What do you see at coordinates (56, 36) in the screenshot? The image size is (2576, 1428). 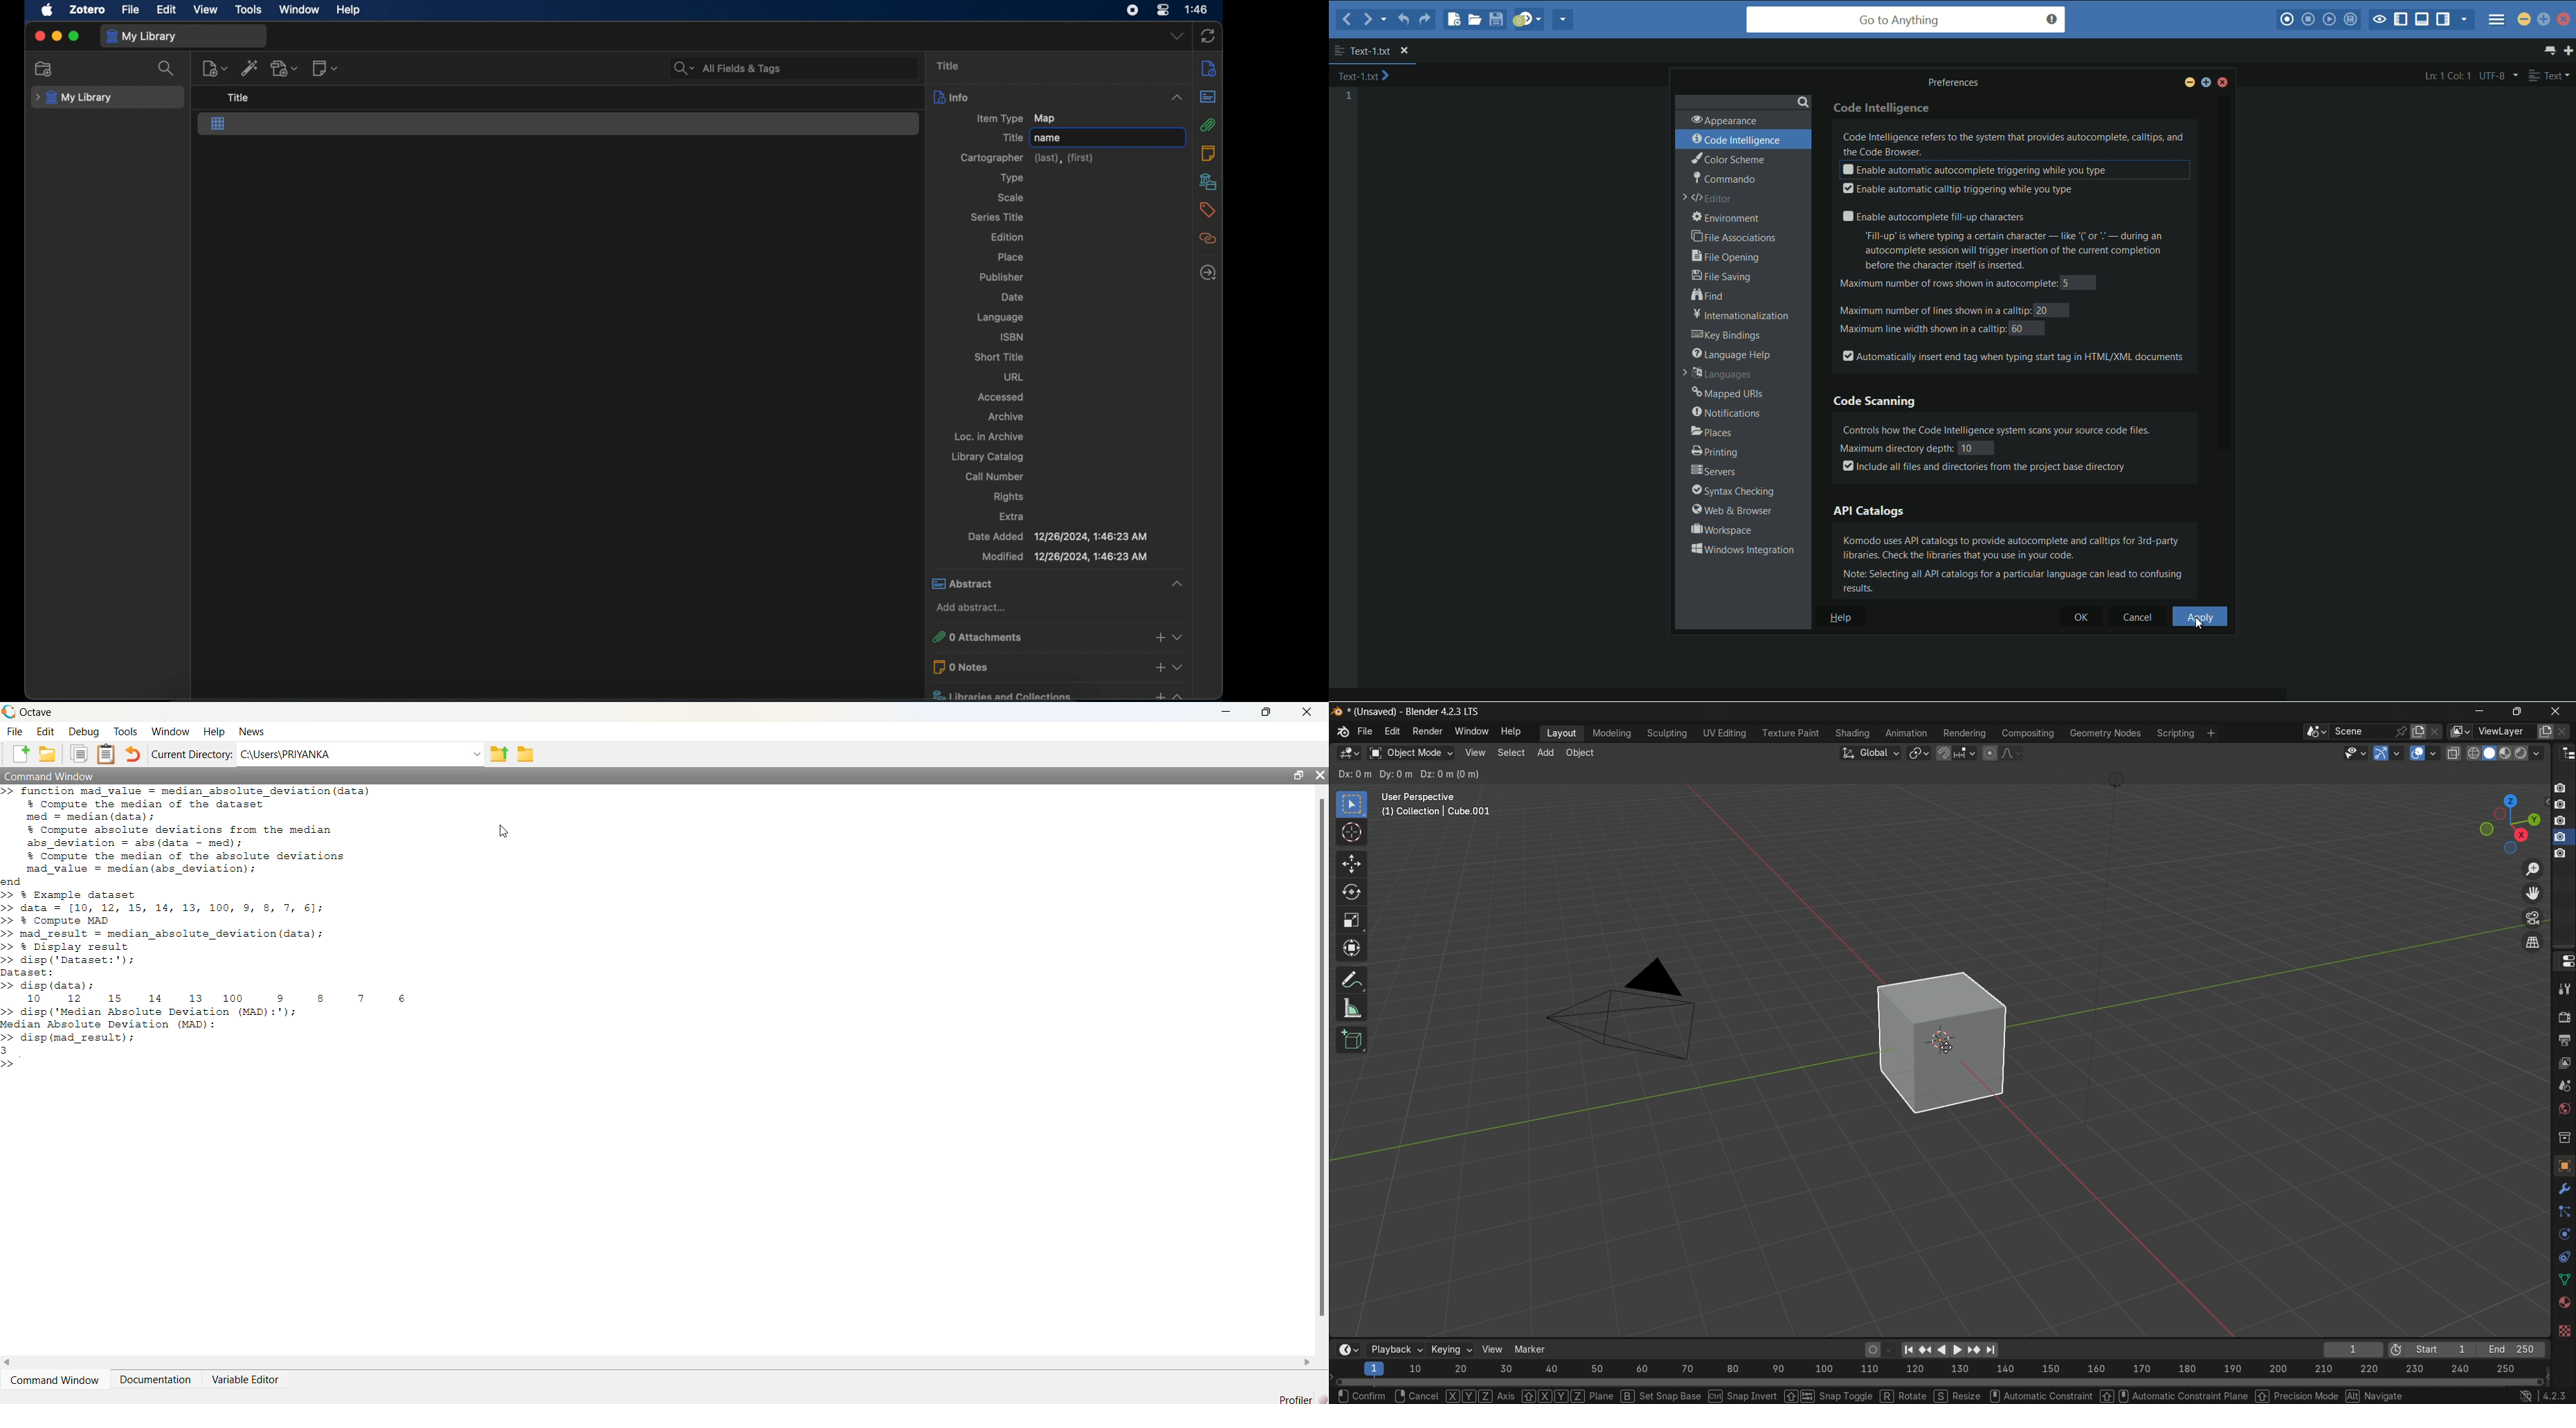 I see `minimize` at bounding box center [56, 36].